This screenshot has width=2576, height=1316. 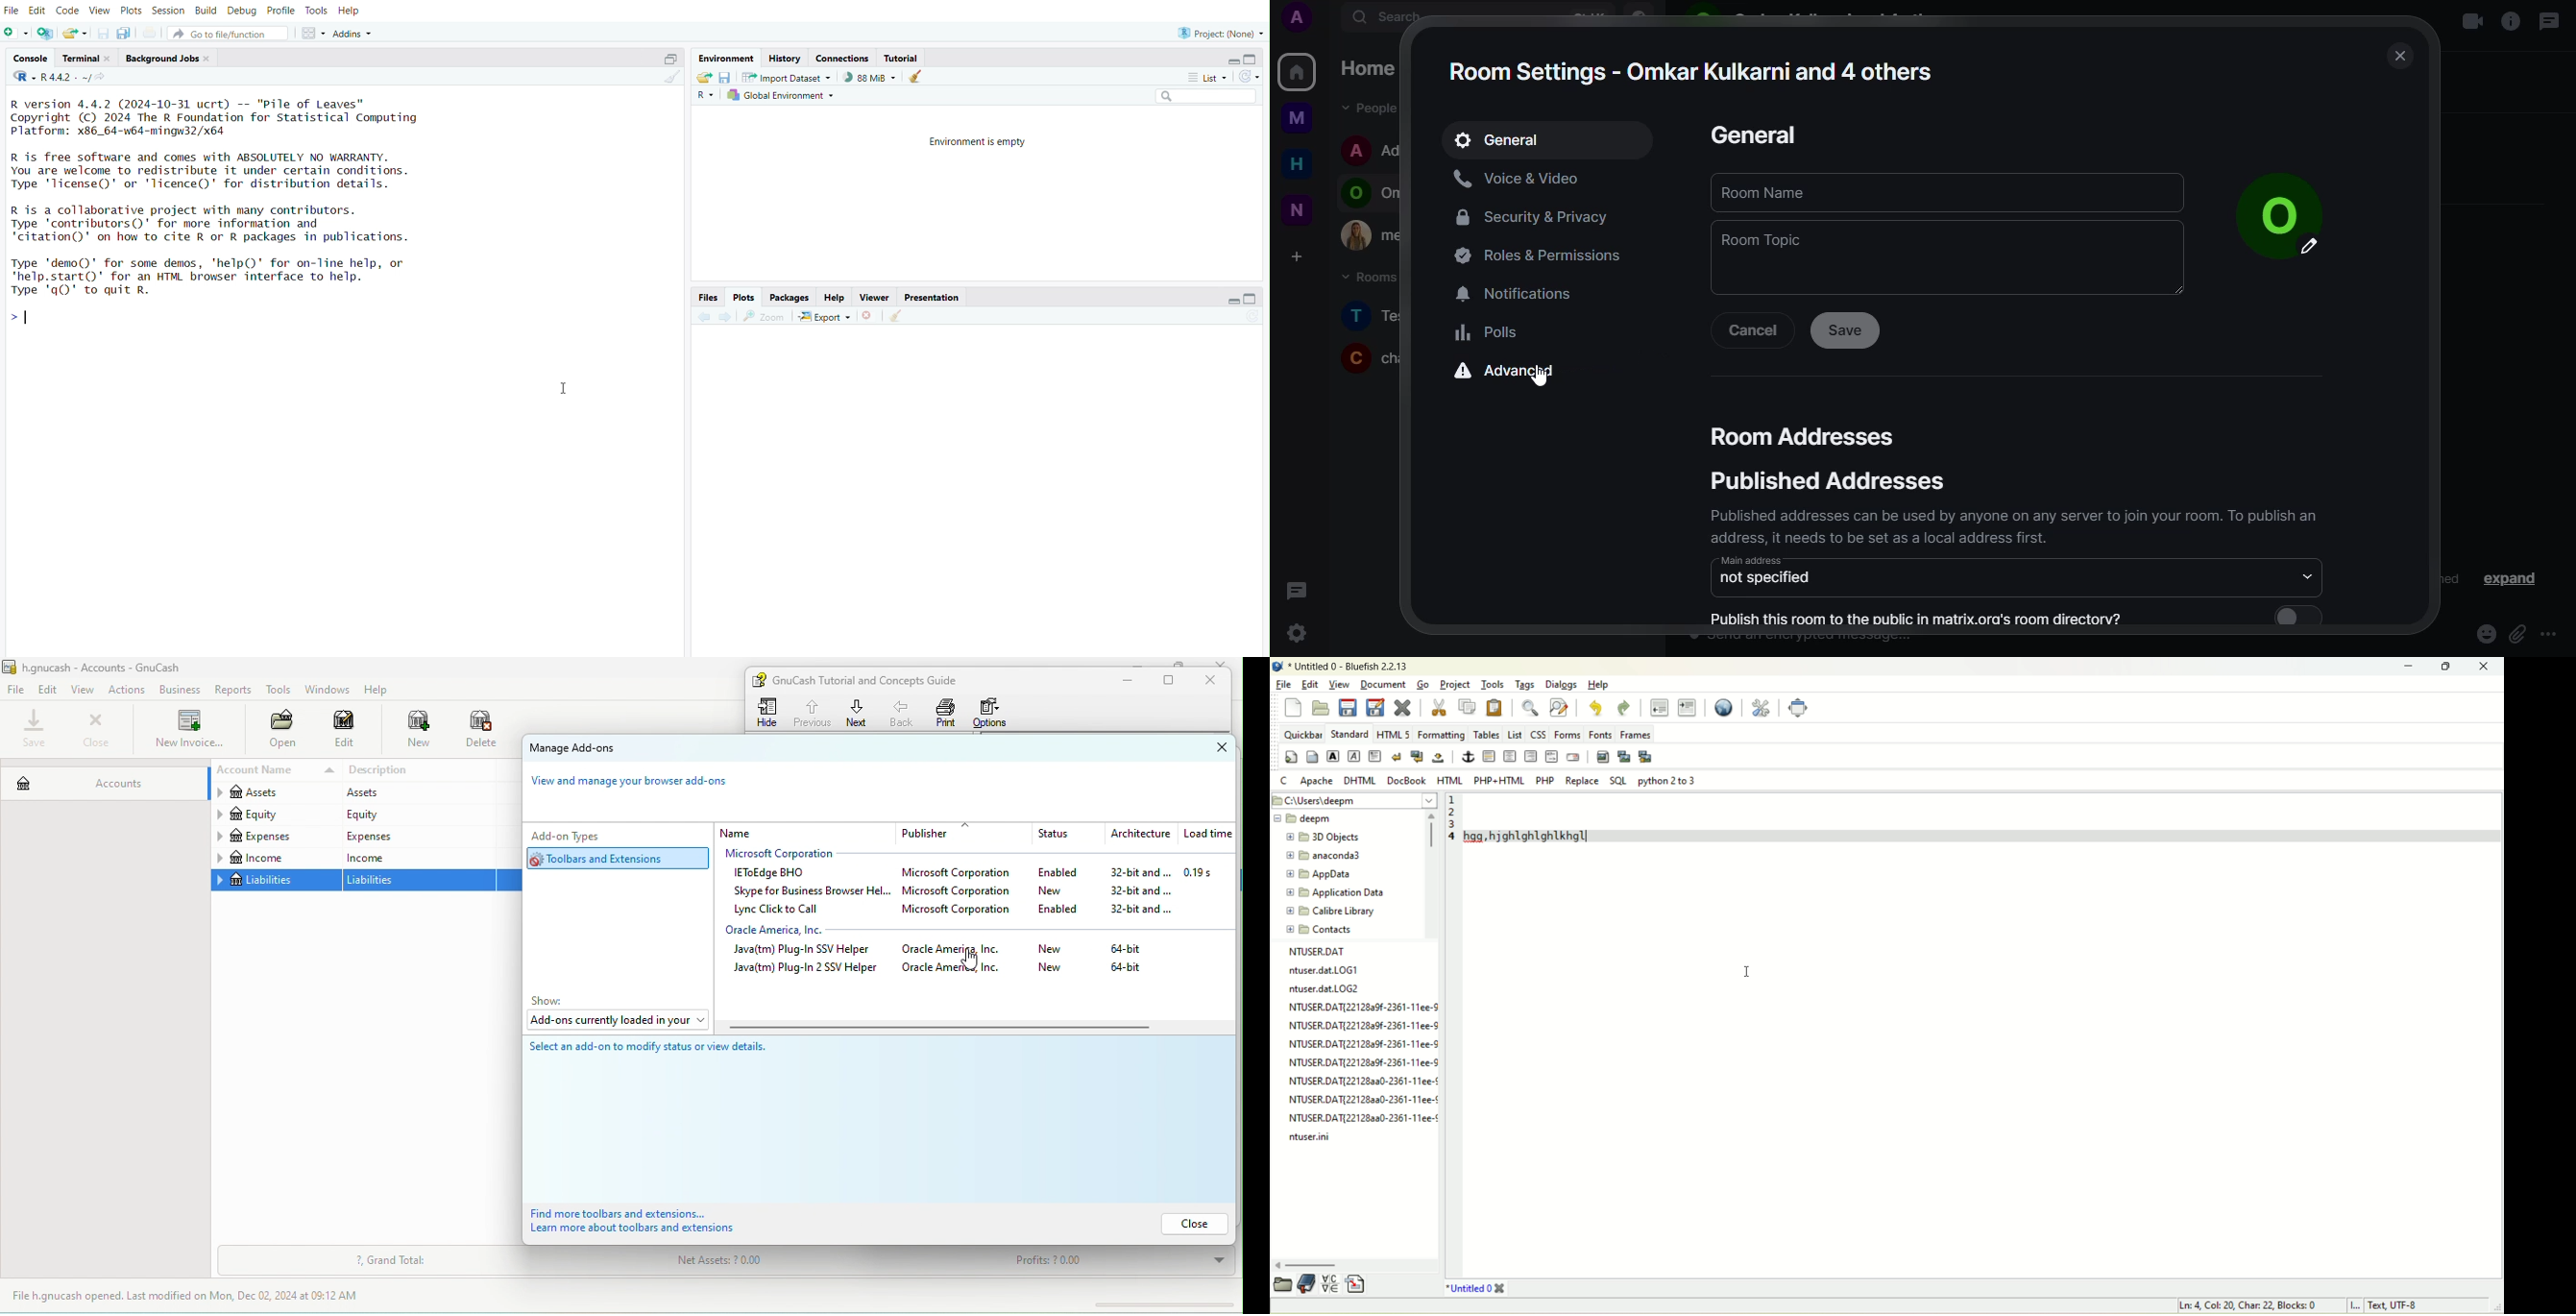 What do you see at coordinates (1562, 685) in the screenshot?
I see `dialogs` at bounding box center [1562, 685].